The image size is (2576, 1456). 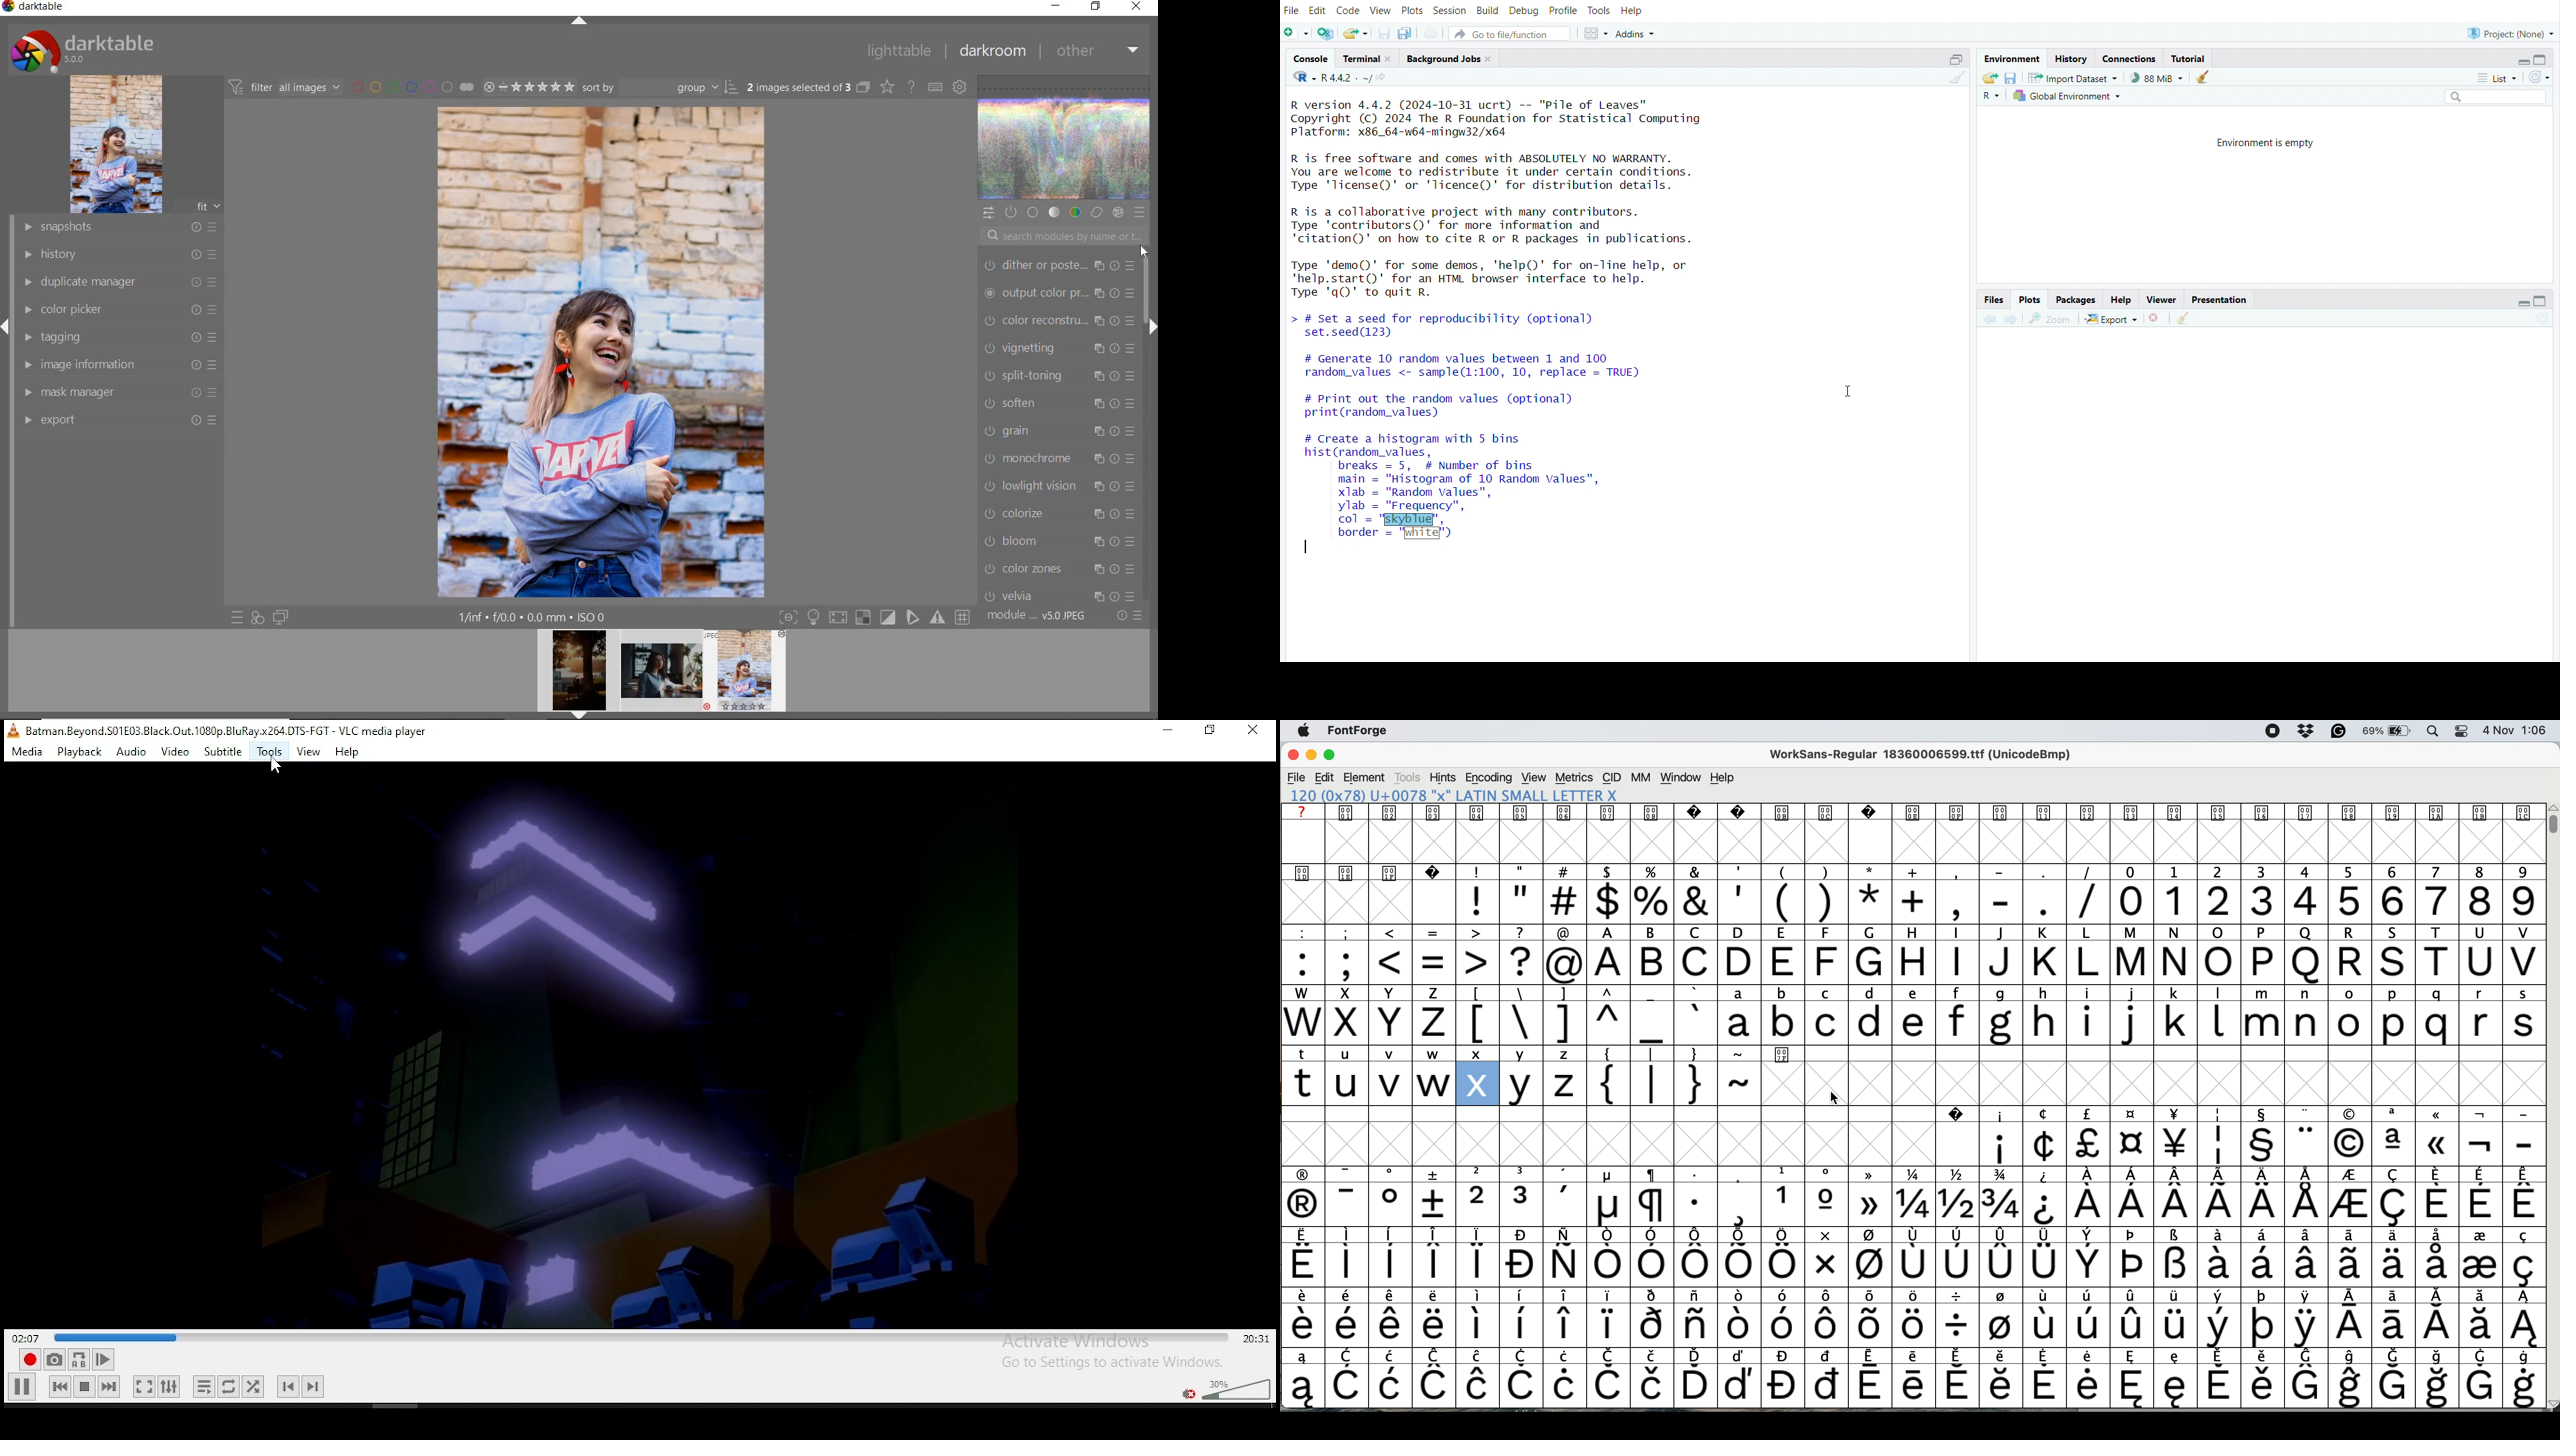 What do you see at coordinates (2072, 57) in the screenshot?
I see `history` at bounding box center [2072, 57].